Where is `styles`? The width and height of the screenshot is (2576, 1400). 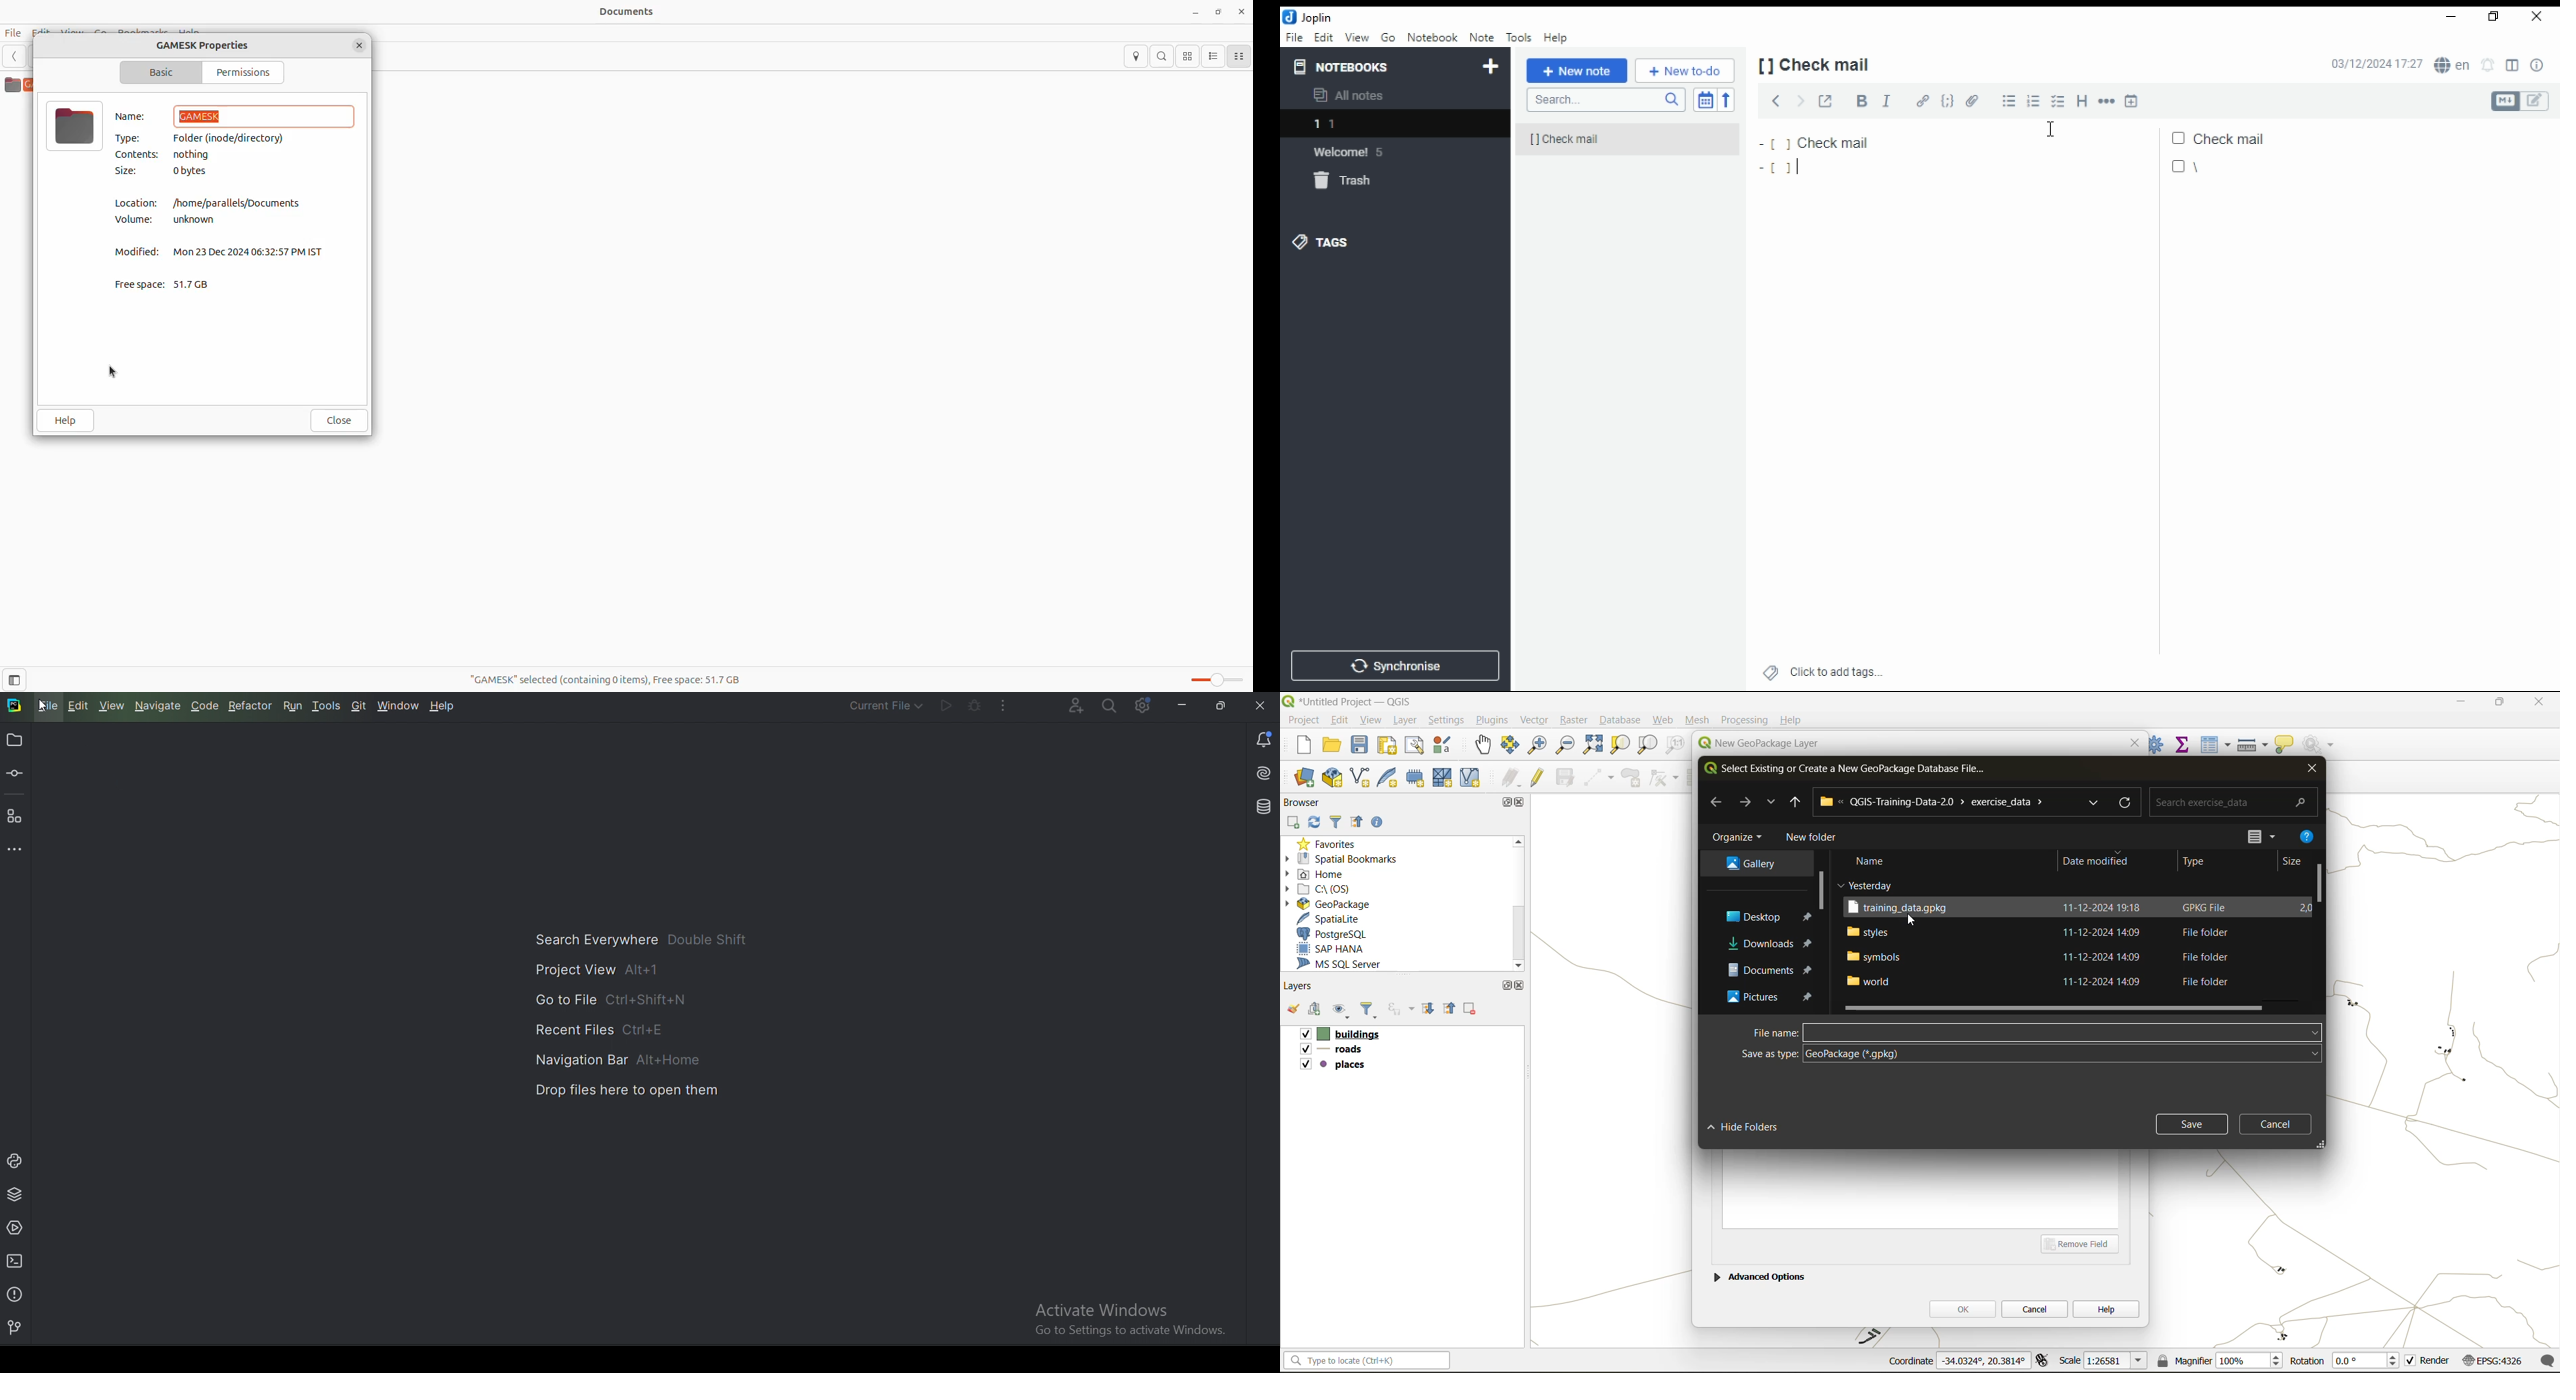 styles is located at coordinates (1869, 931).